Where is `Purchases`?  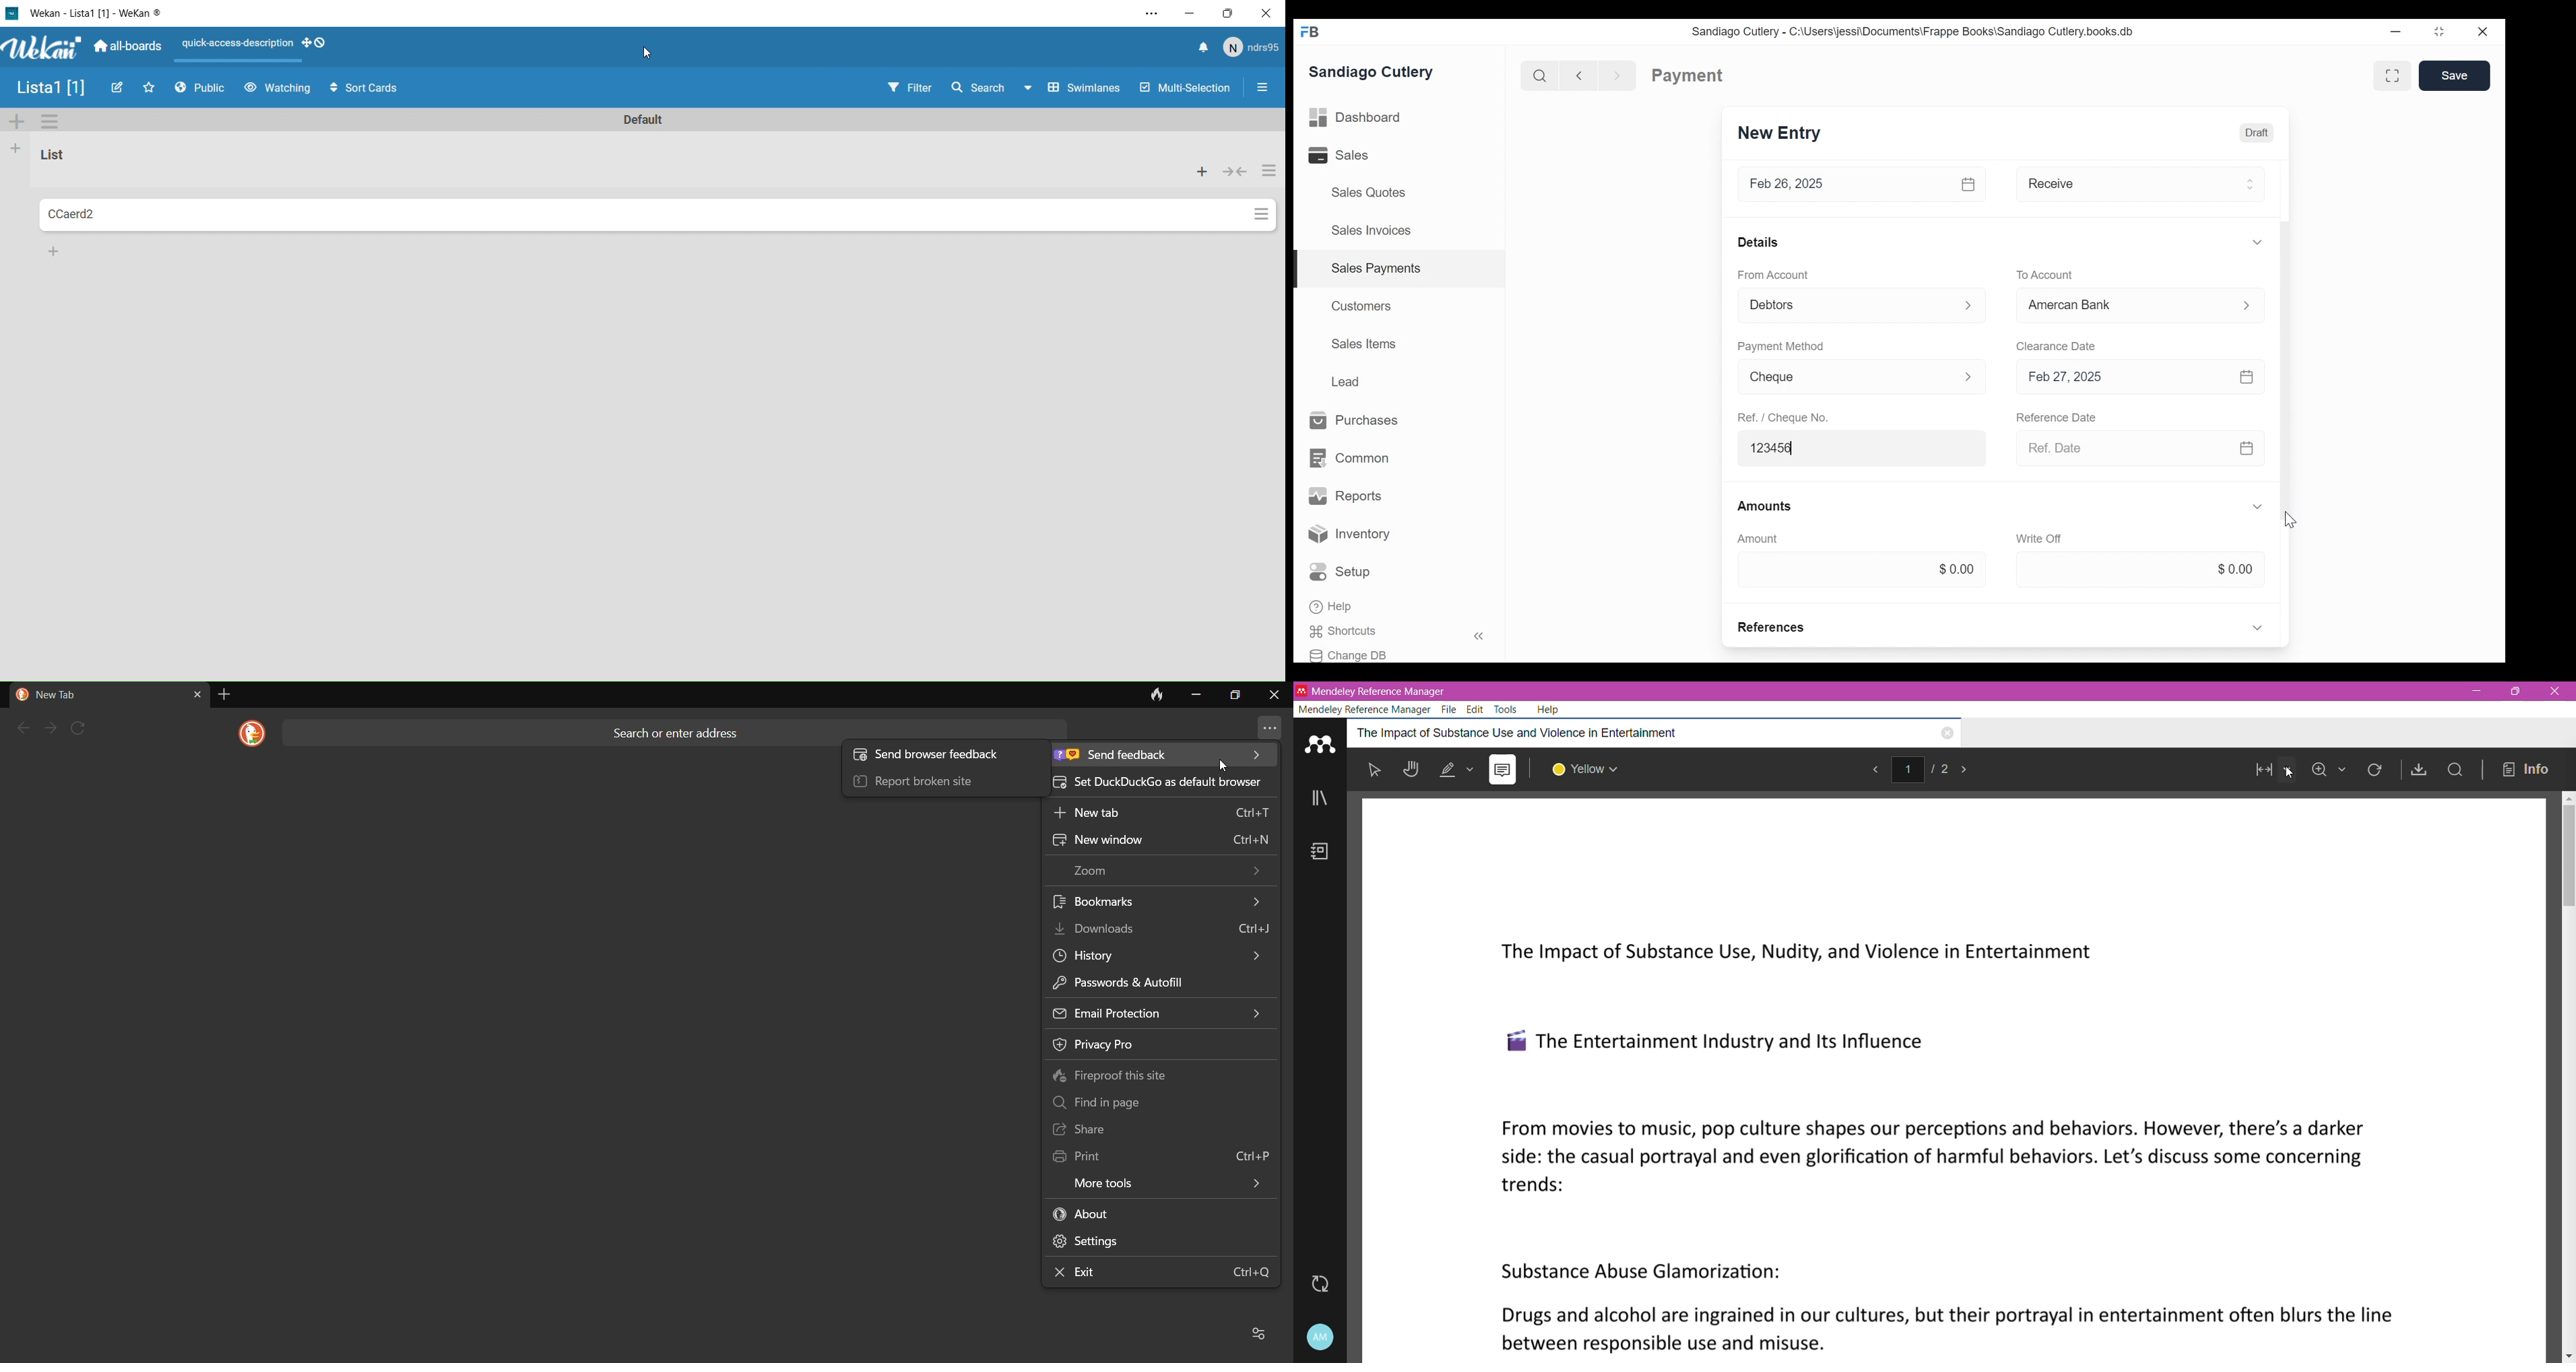 Purchases is located at coordinates (1355, 421).